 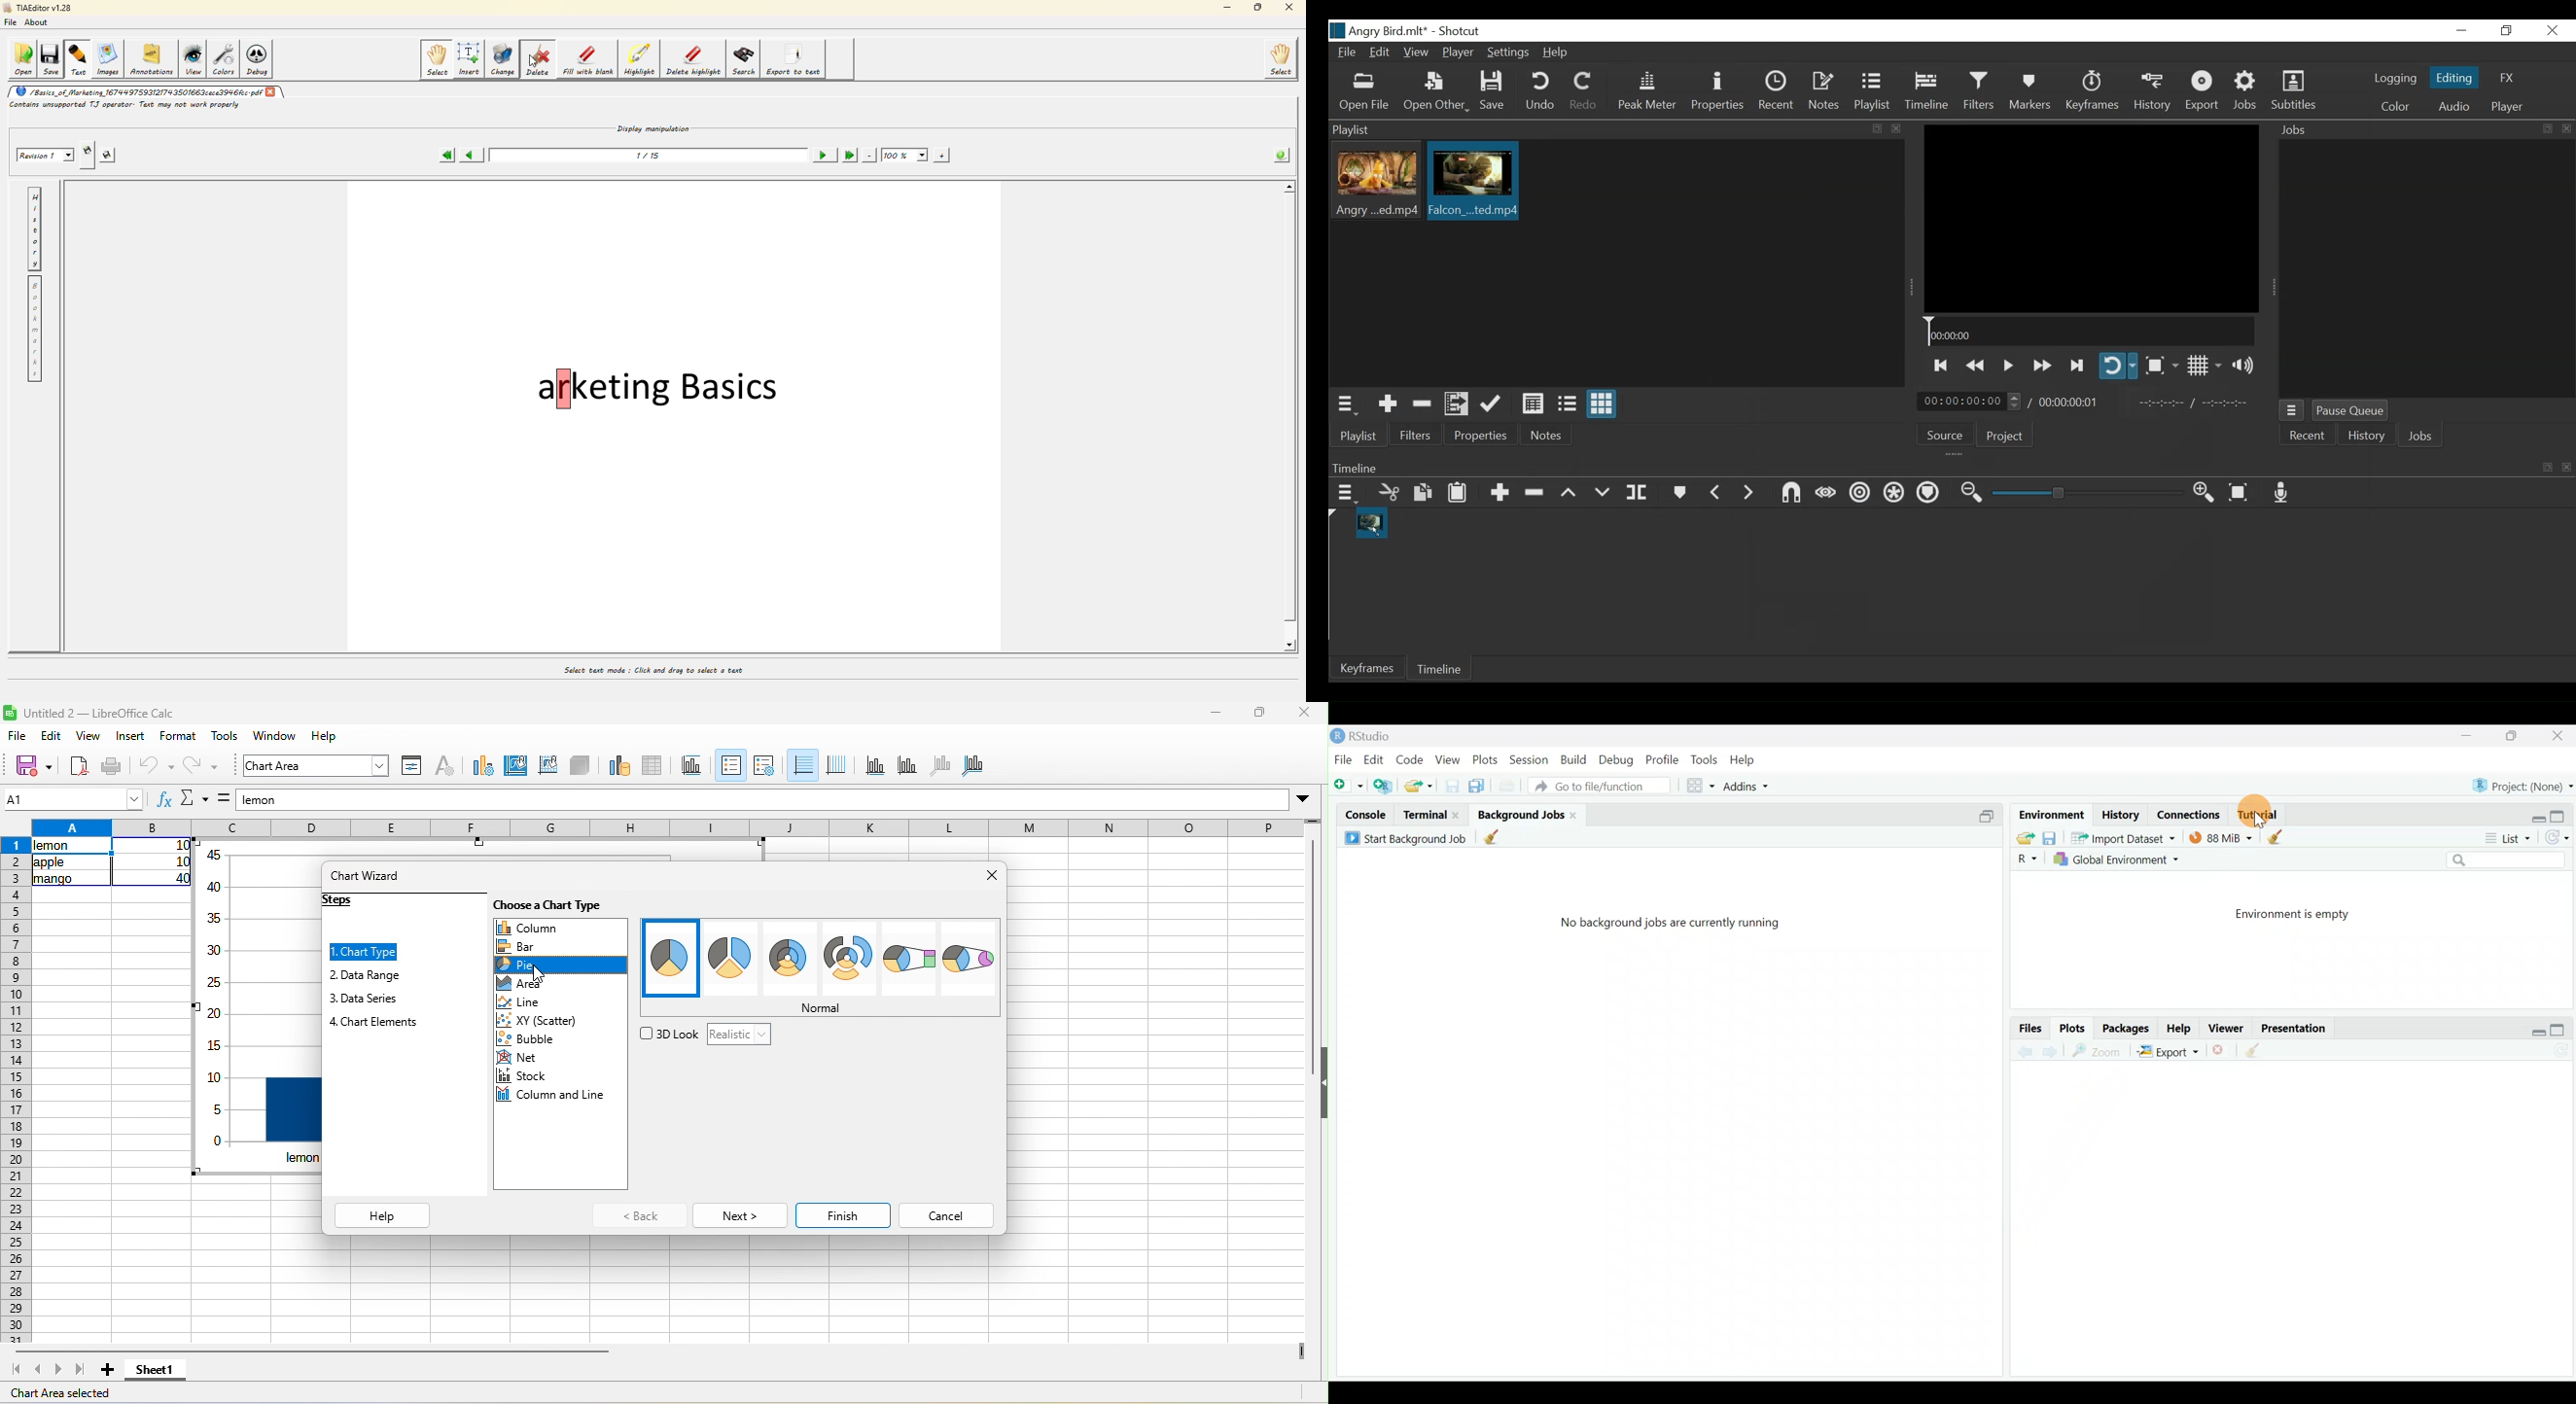 What do you see at coordinates (1497, 91) in the screenshot?
I see `Save` at bounding box center [1497, 91].